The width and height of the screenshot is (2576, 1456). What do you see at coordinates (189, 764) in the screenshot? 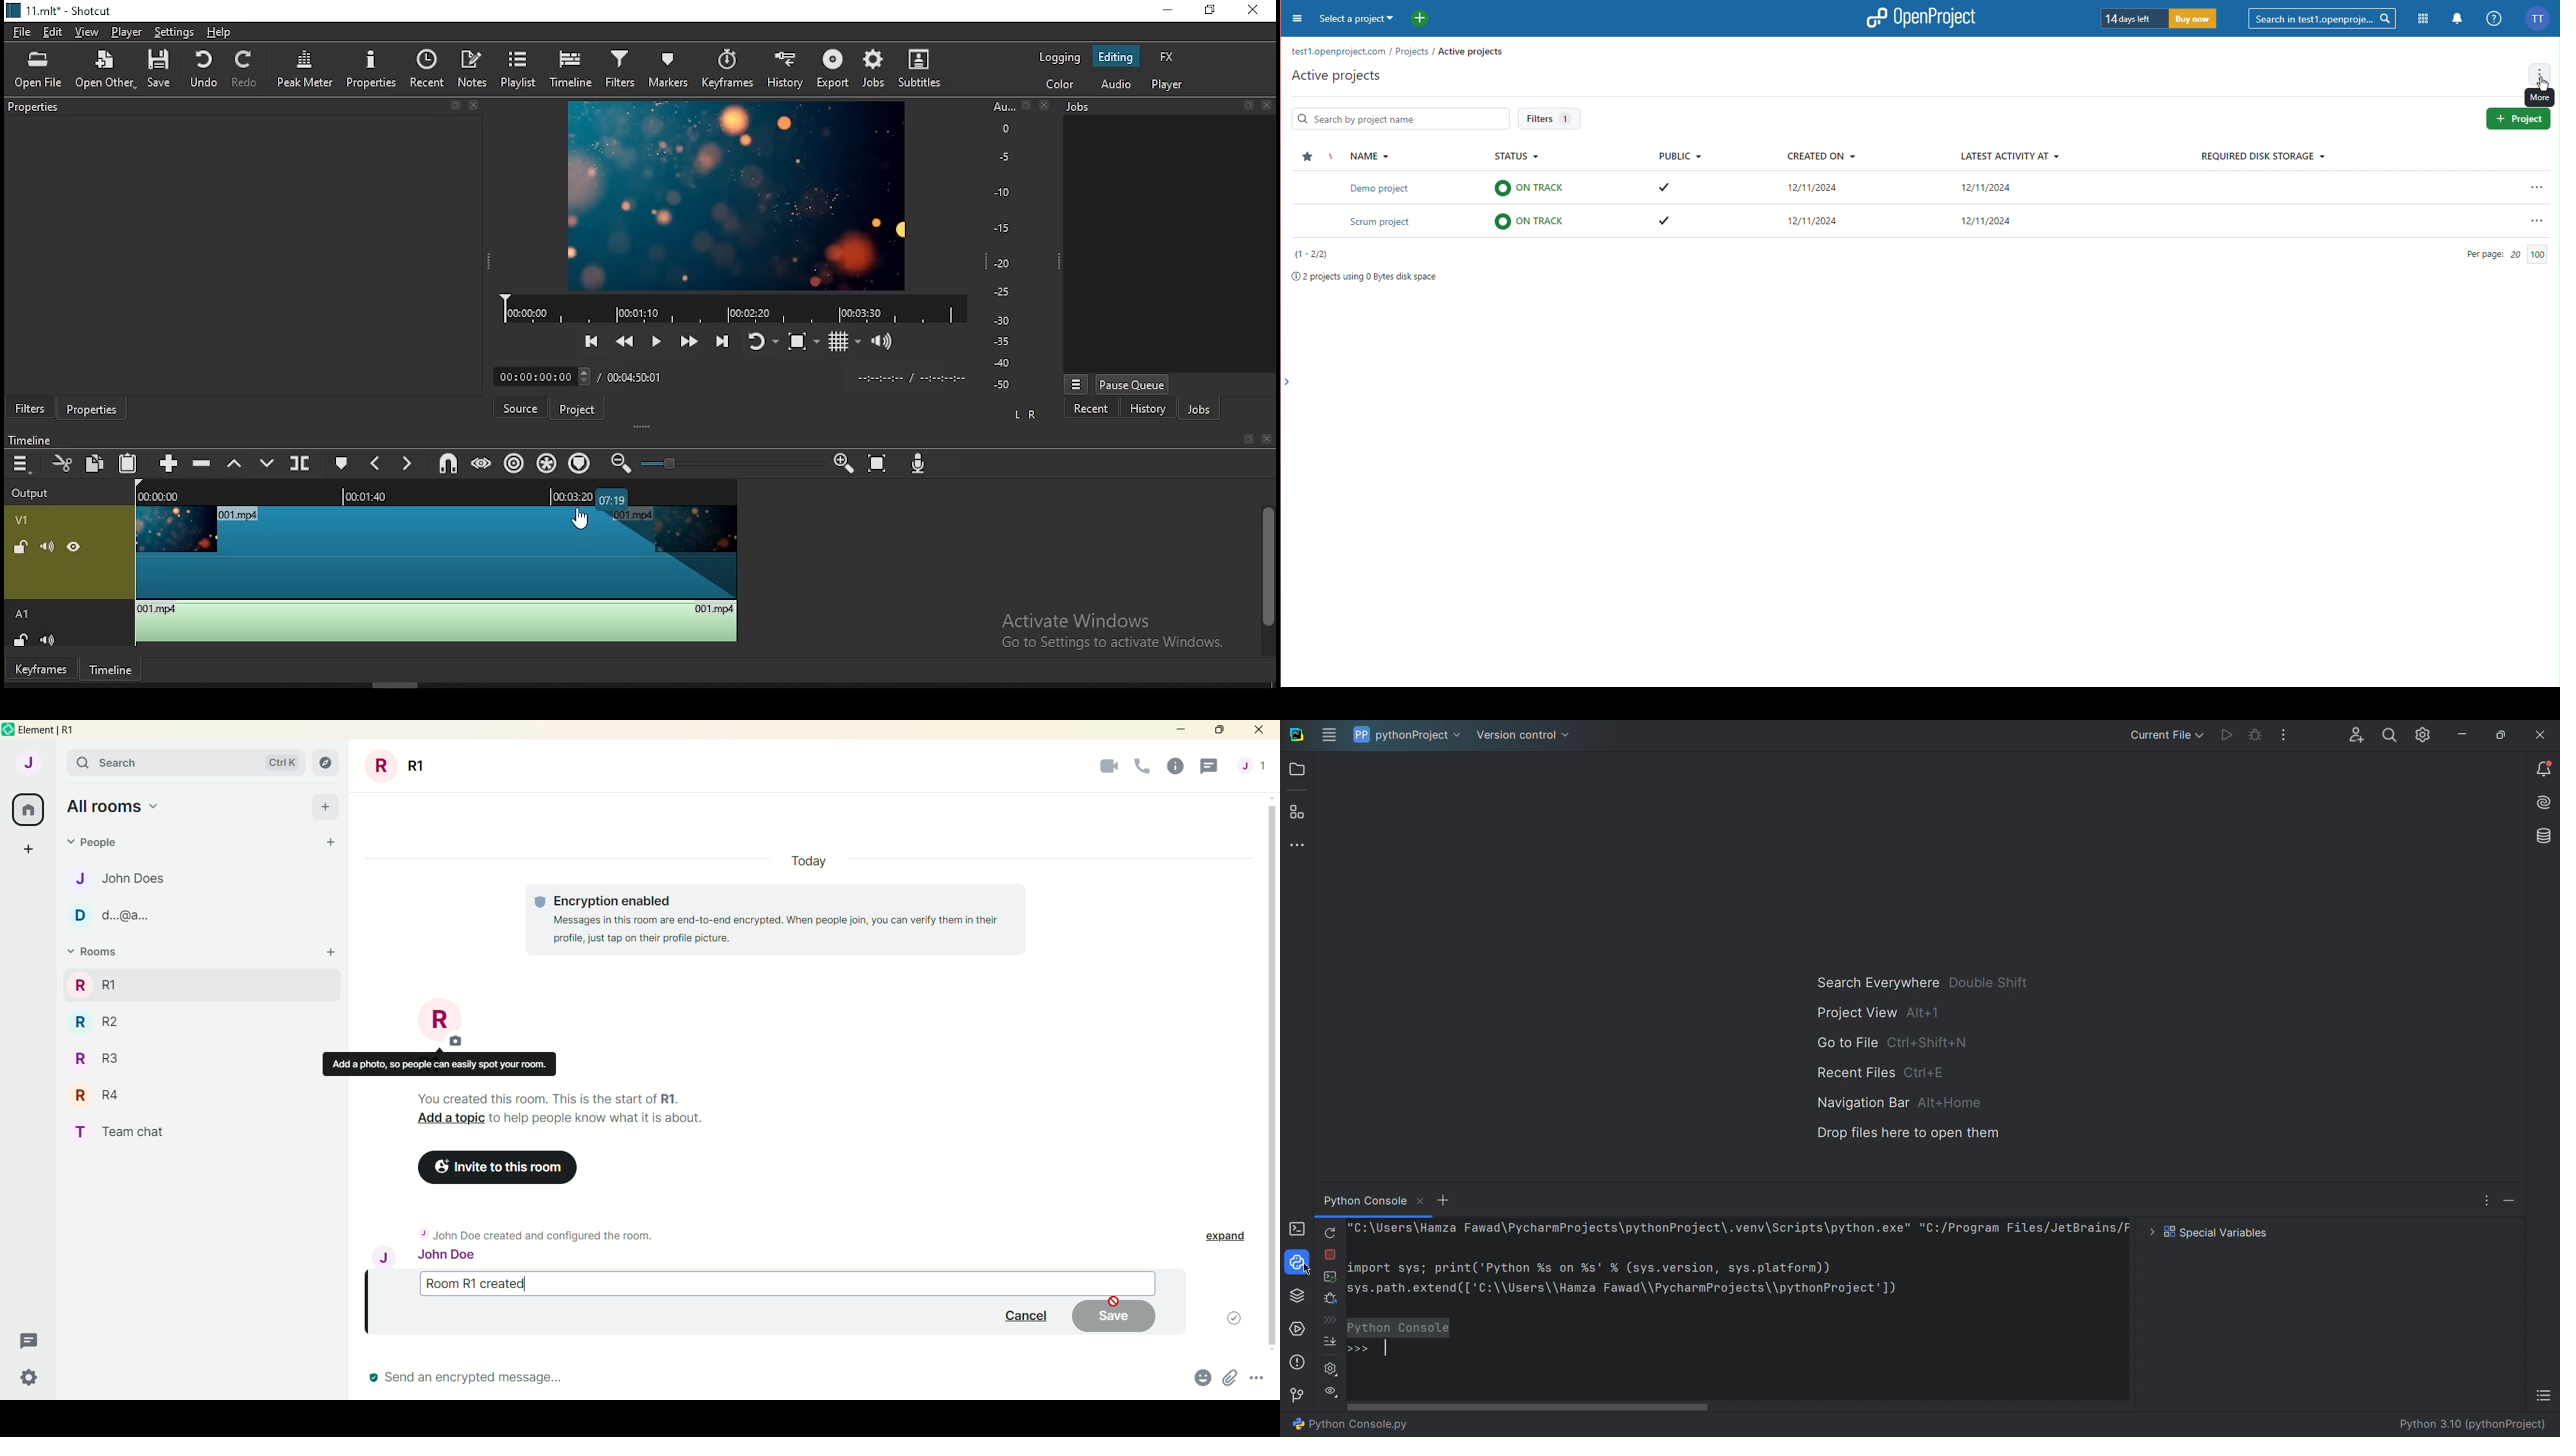
I see `search` at bounding box center [189, 764].